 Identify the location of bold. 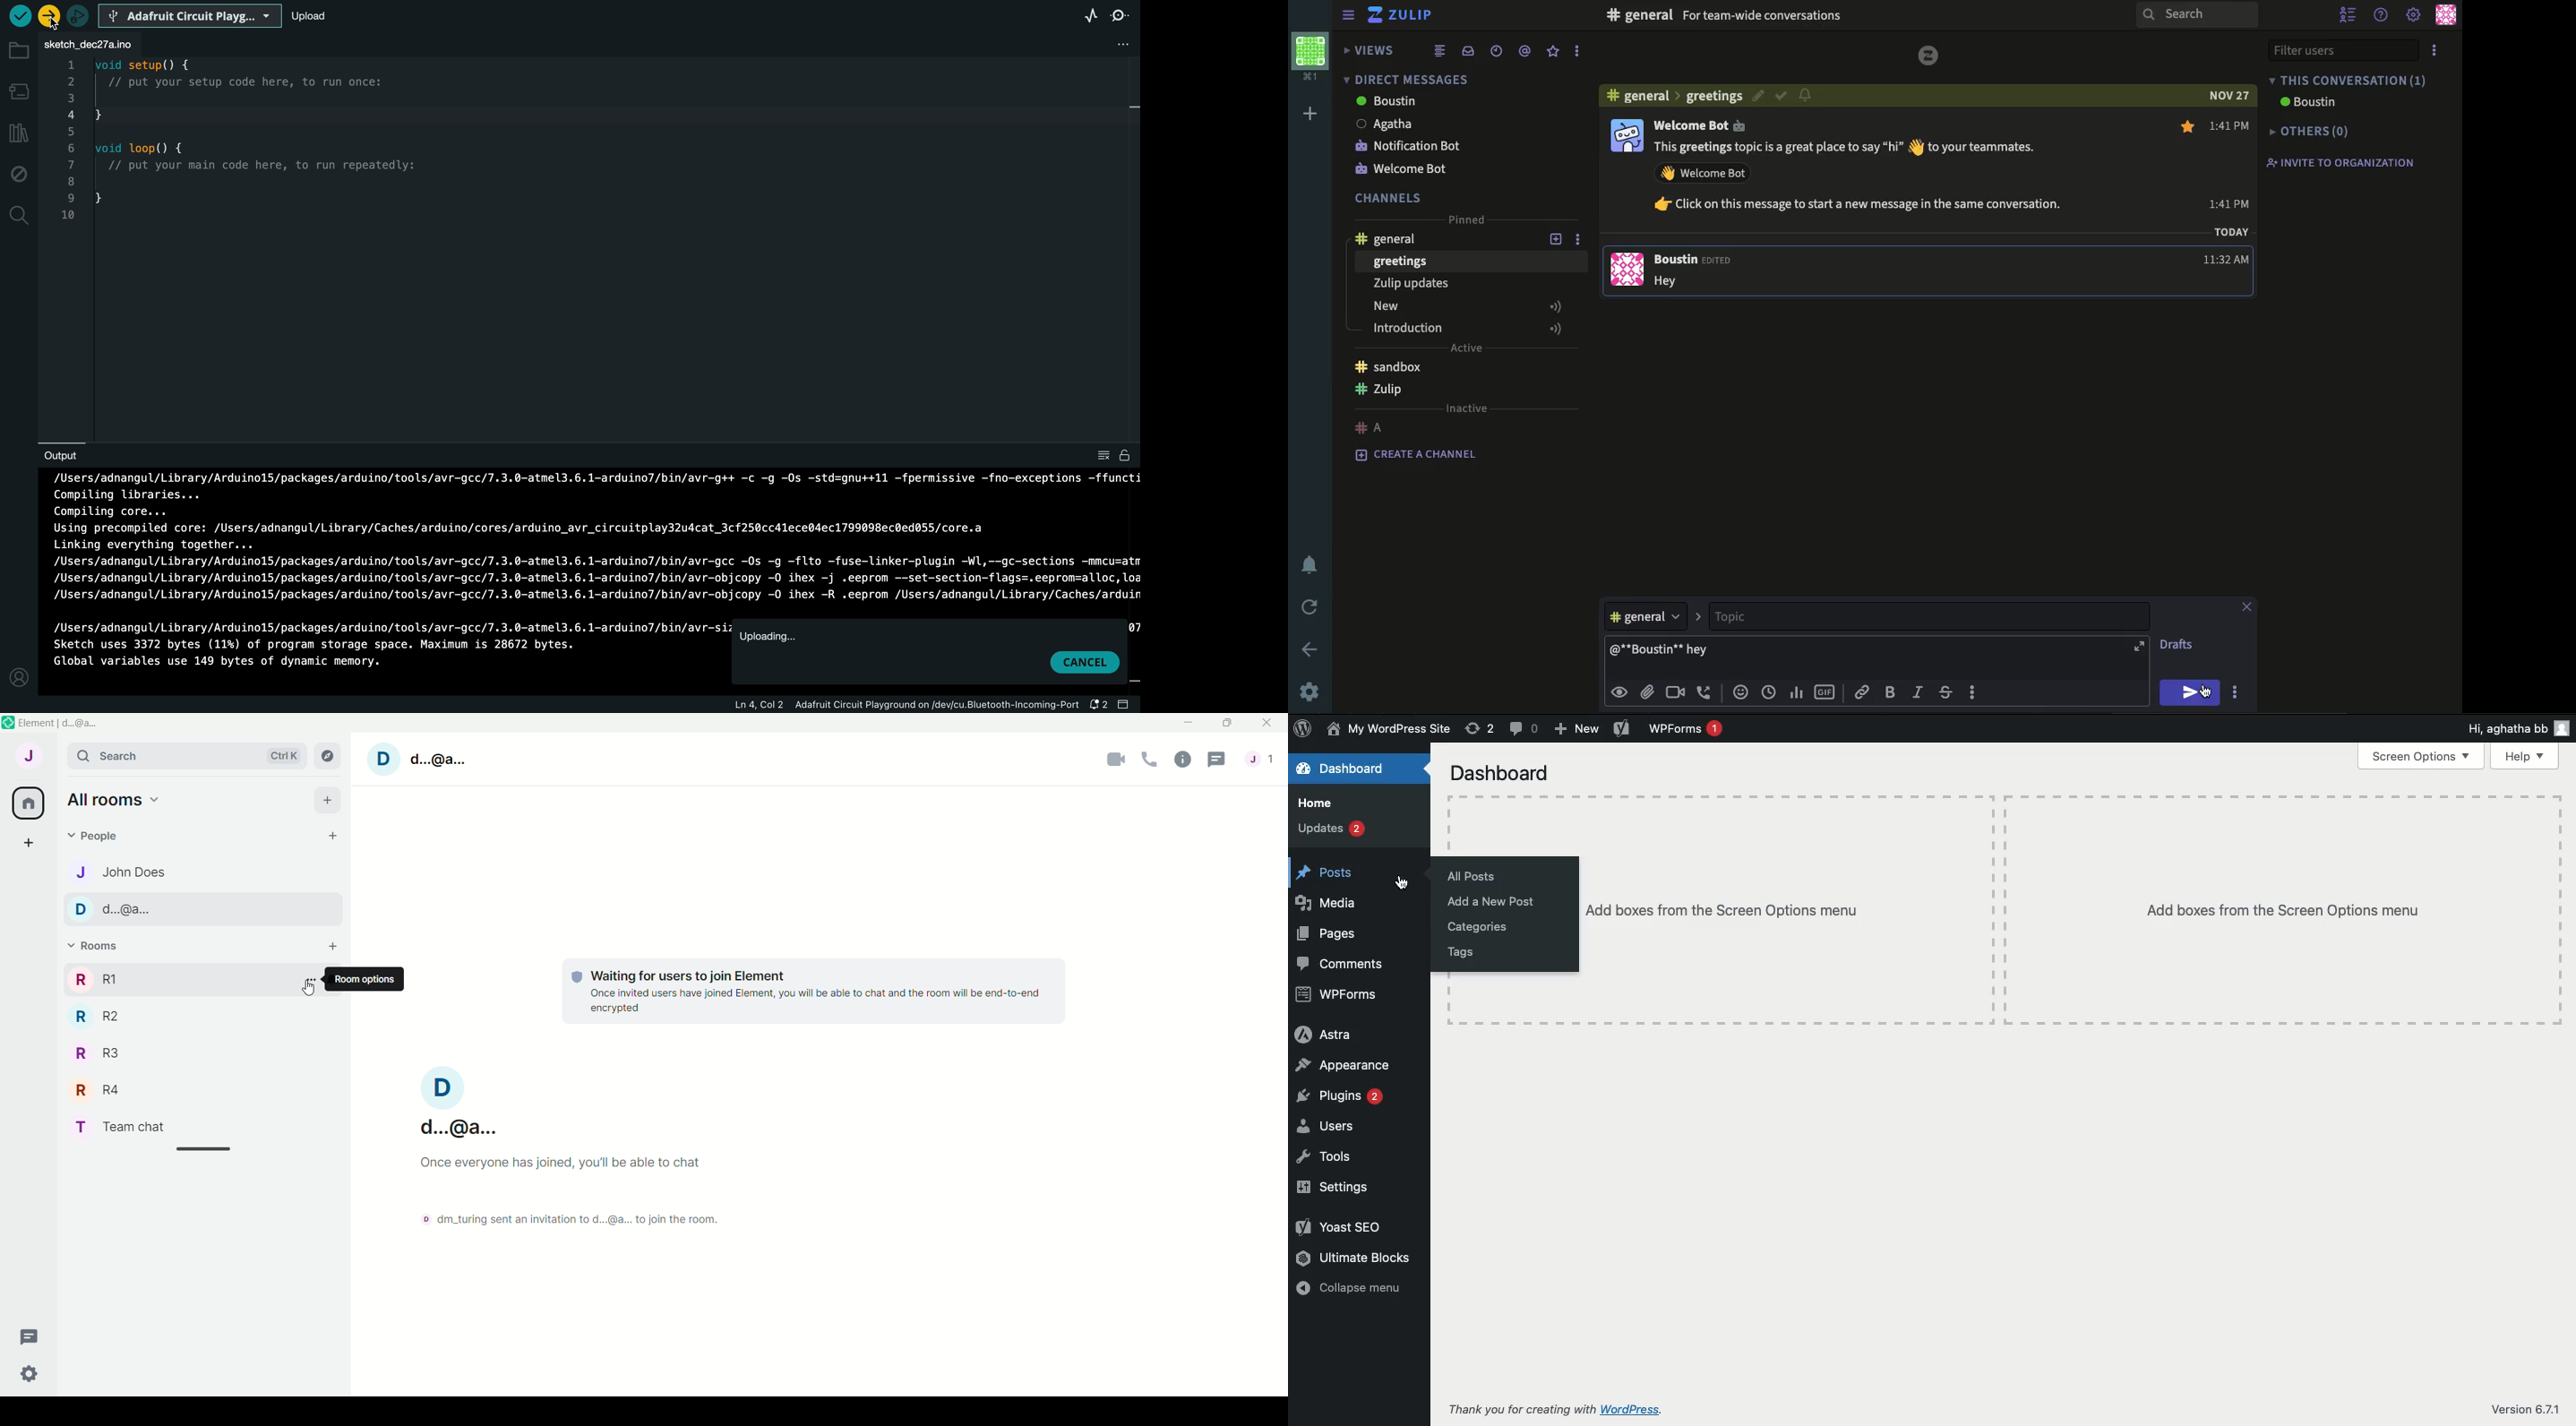
(1891, 693).